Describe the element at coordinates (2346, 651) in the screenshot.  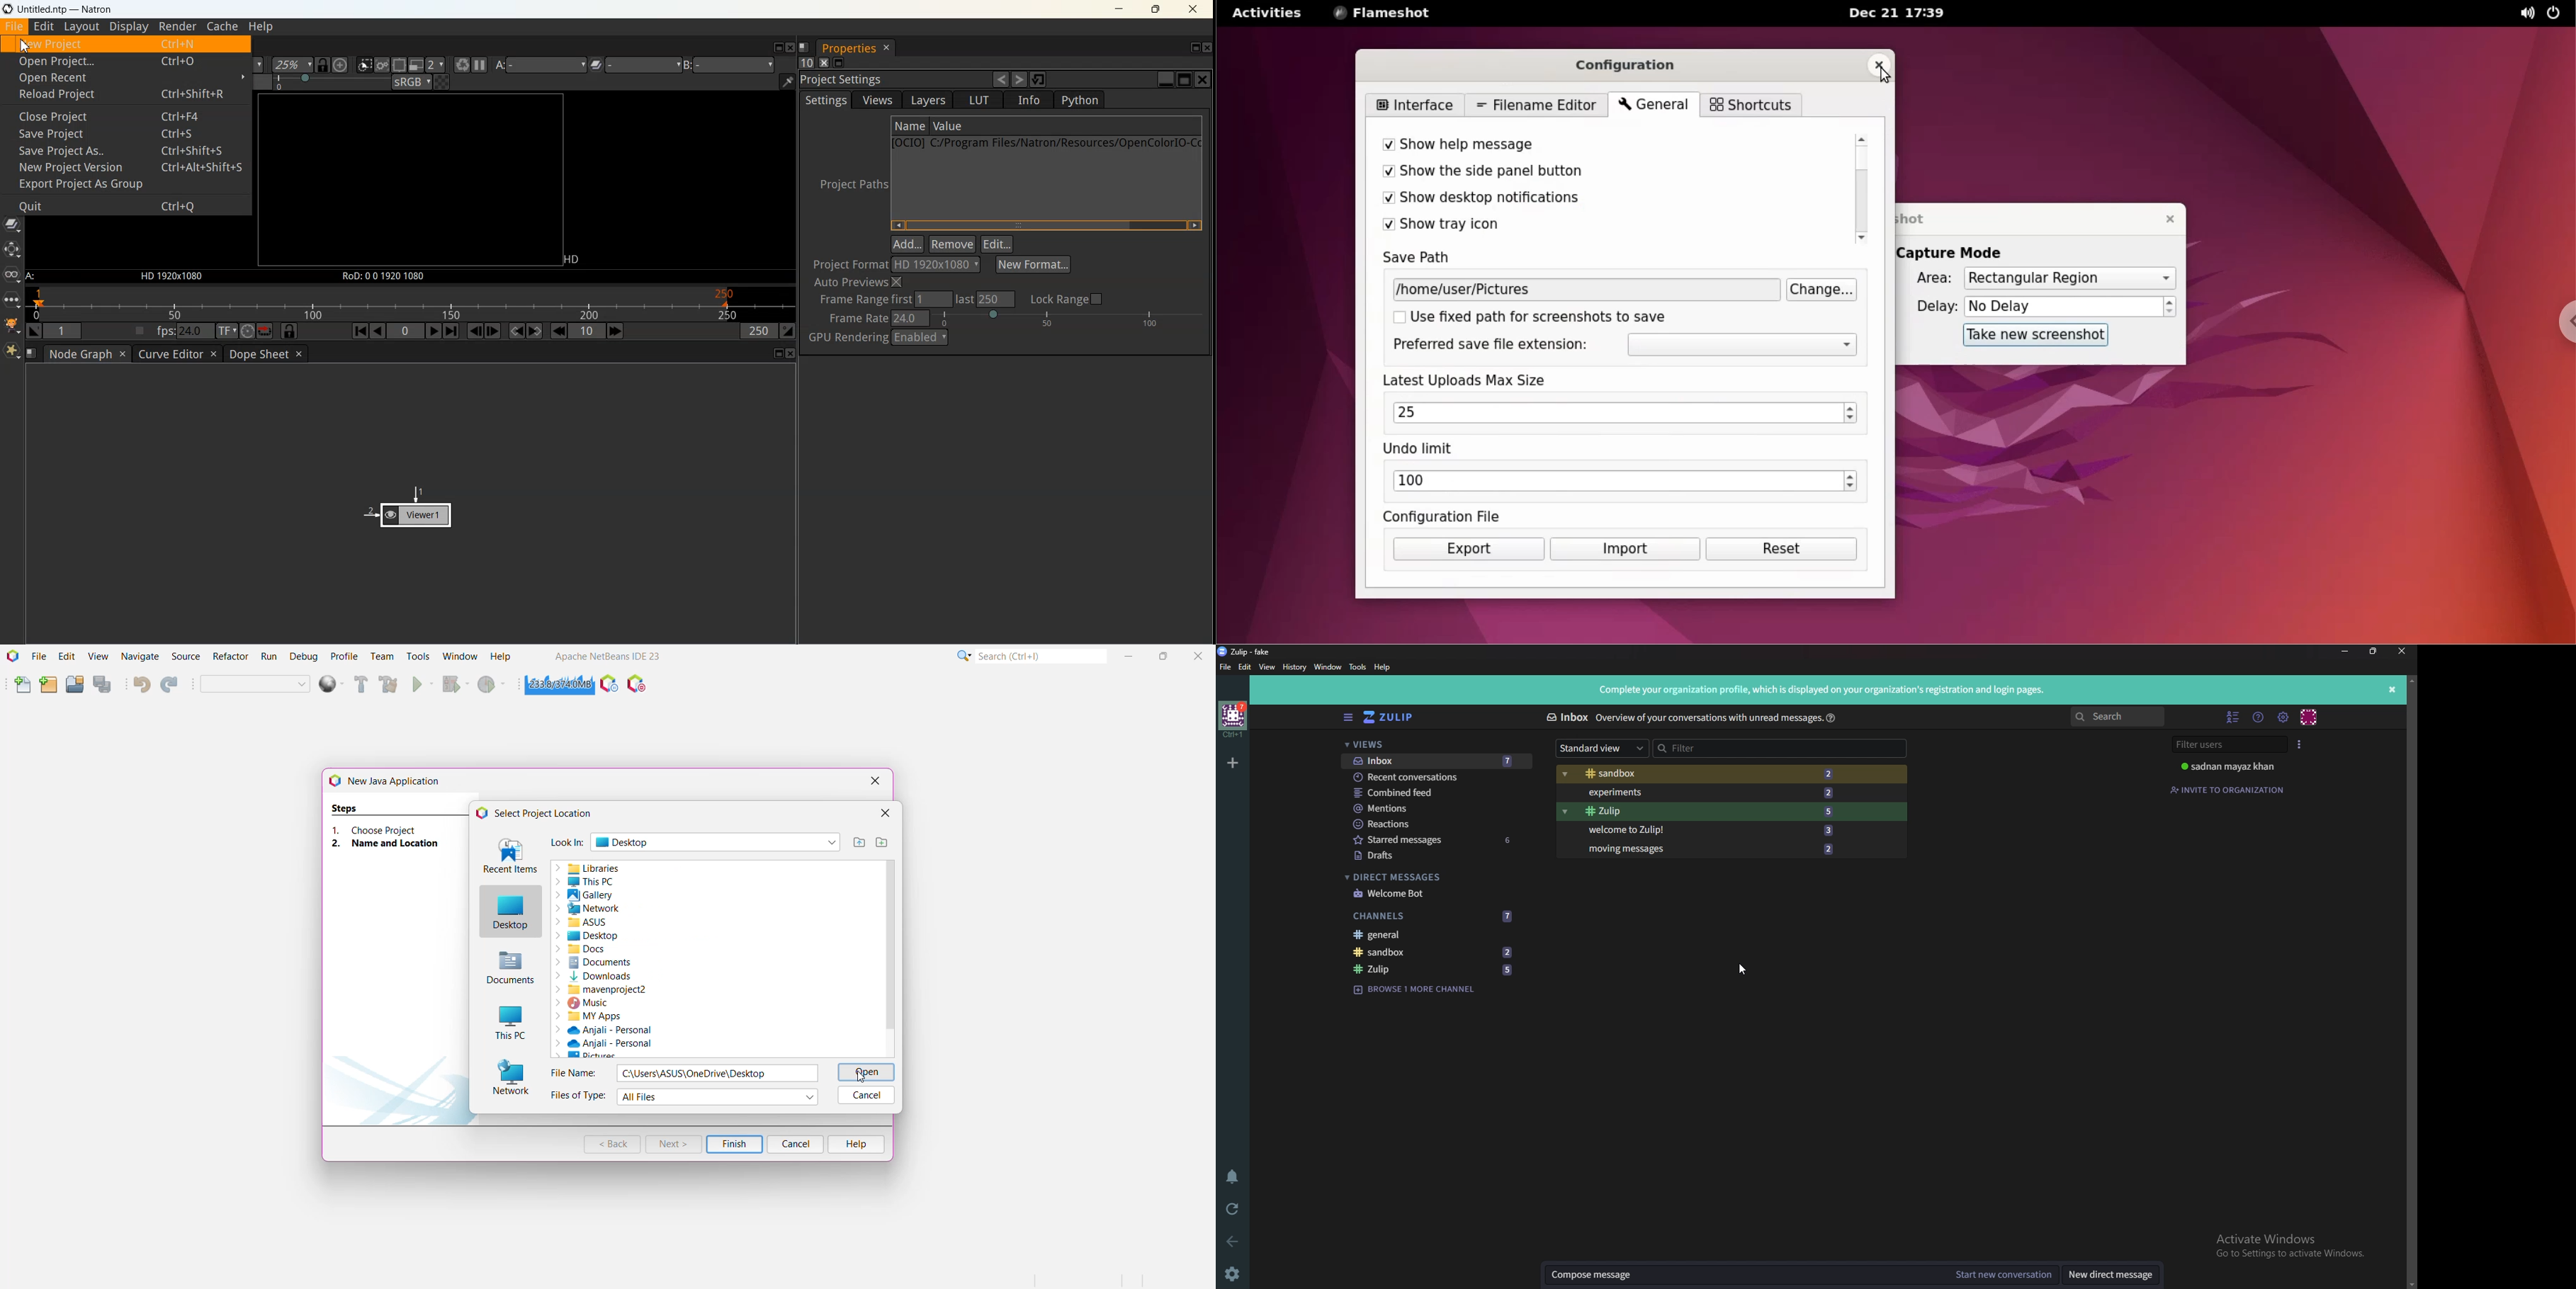
I see `Minimize` at that location.